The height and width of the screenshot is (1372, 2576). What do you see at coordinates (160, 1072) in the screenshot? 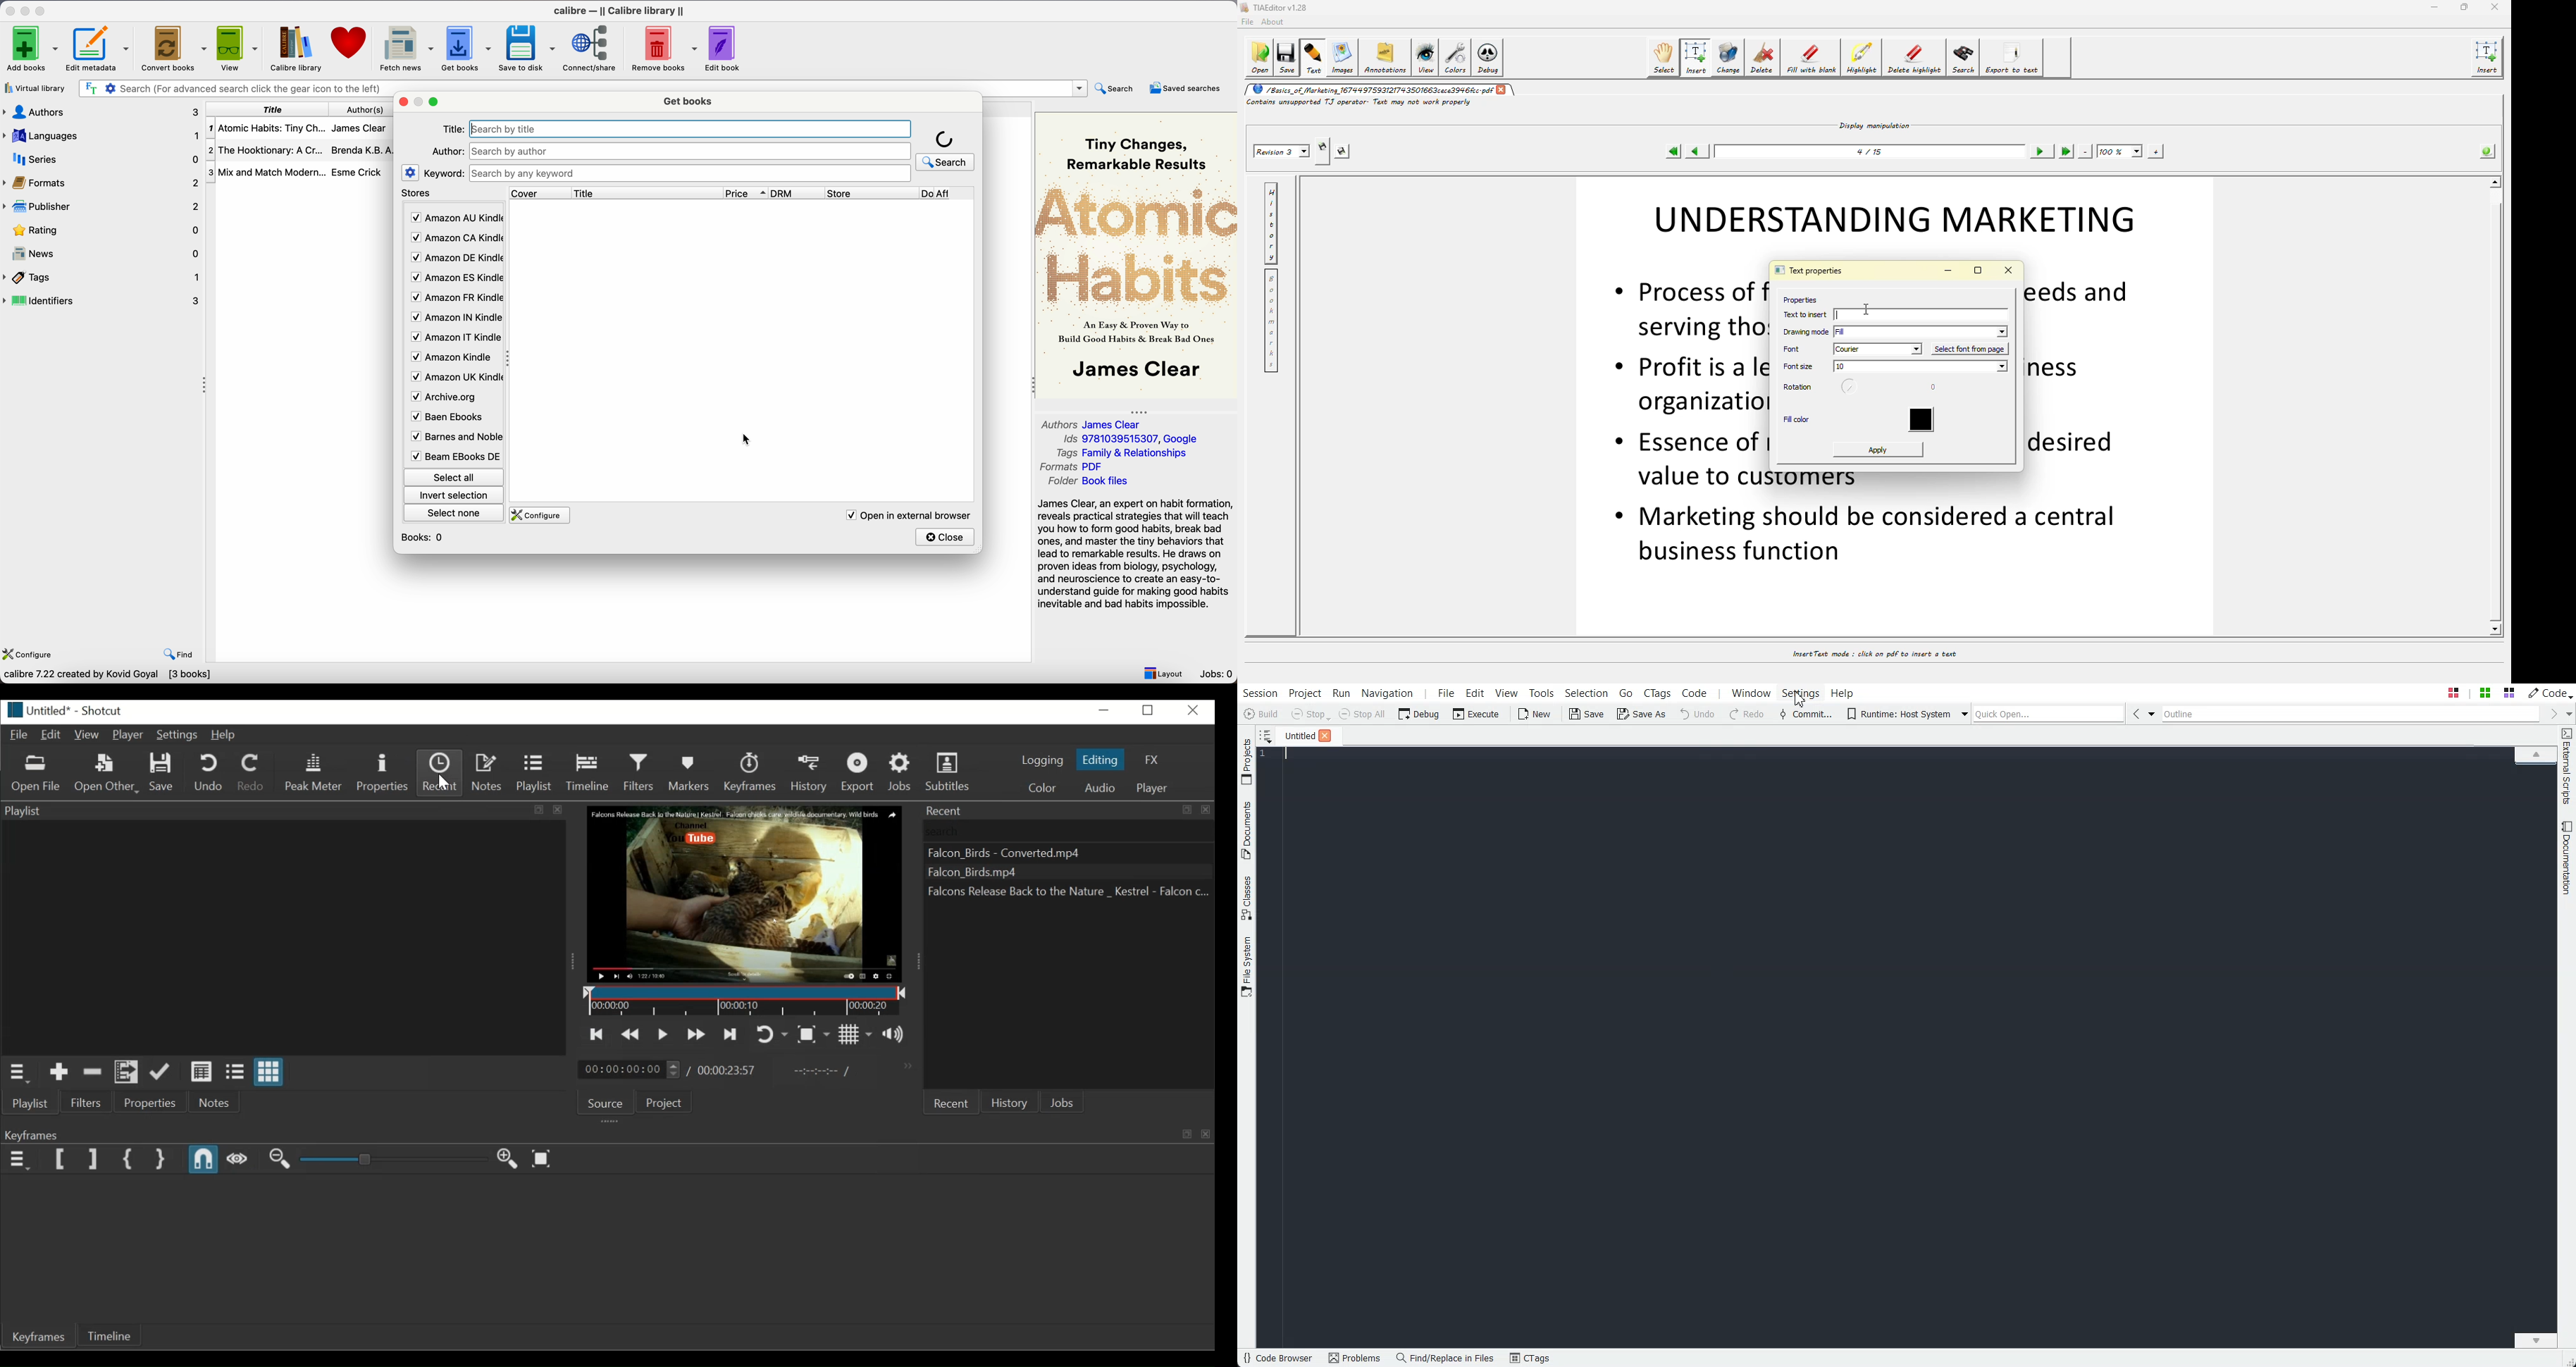
I see `Update` at bounding box center [160, 1072].